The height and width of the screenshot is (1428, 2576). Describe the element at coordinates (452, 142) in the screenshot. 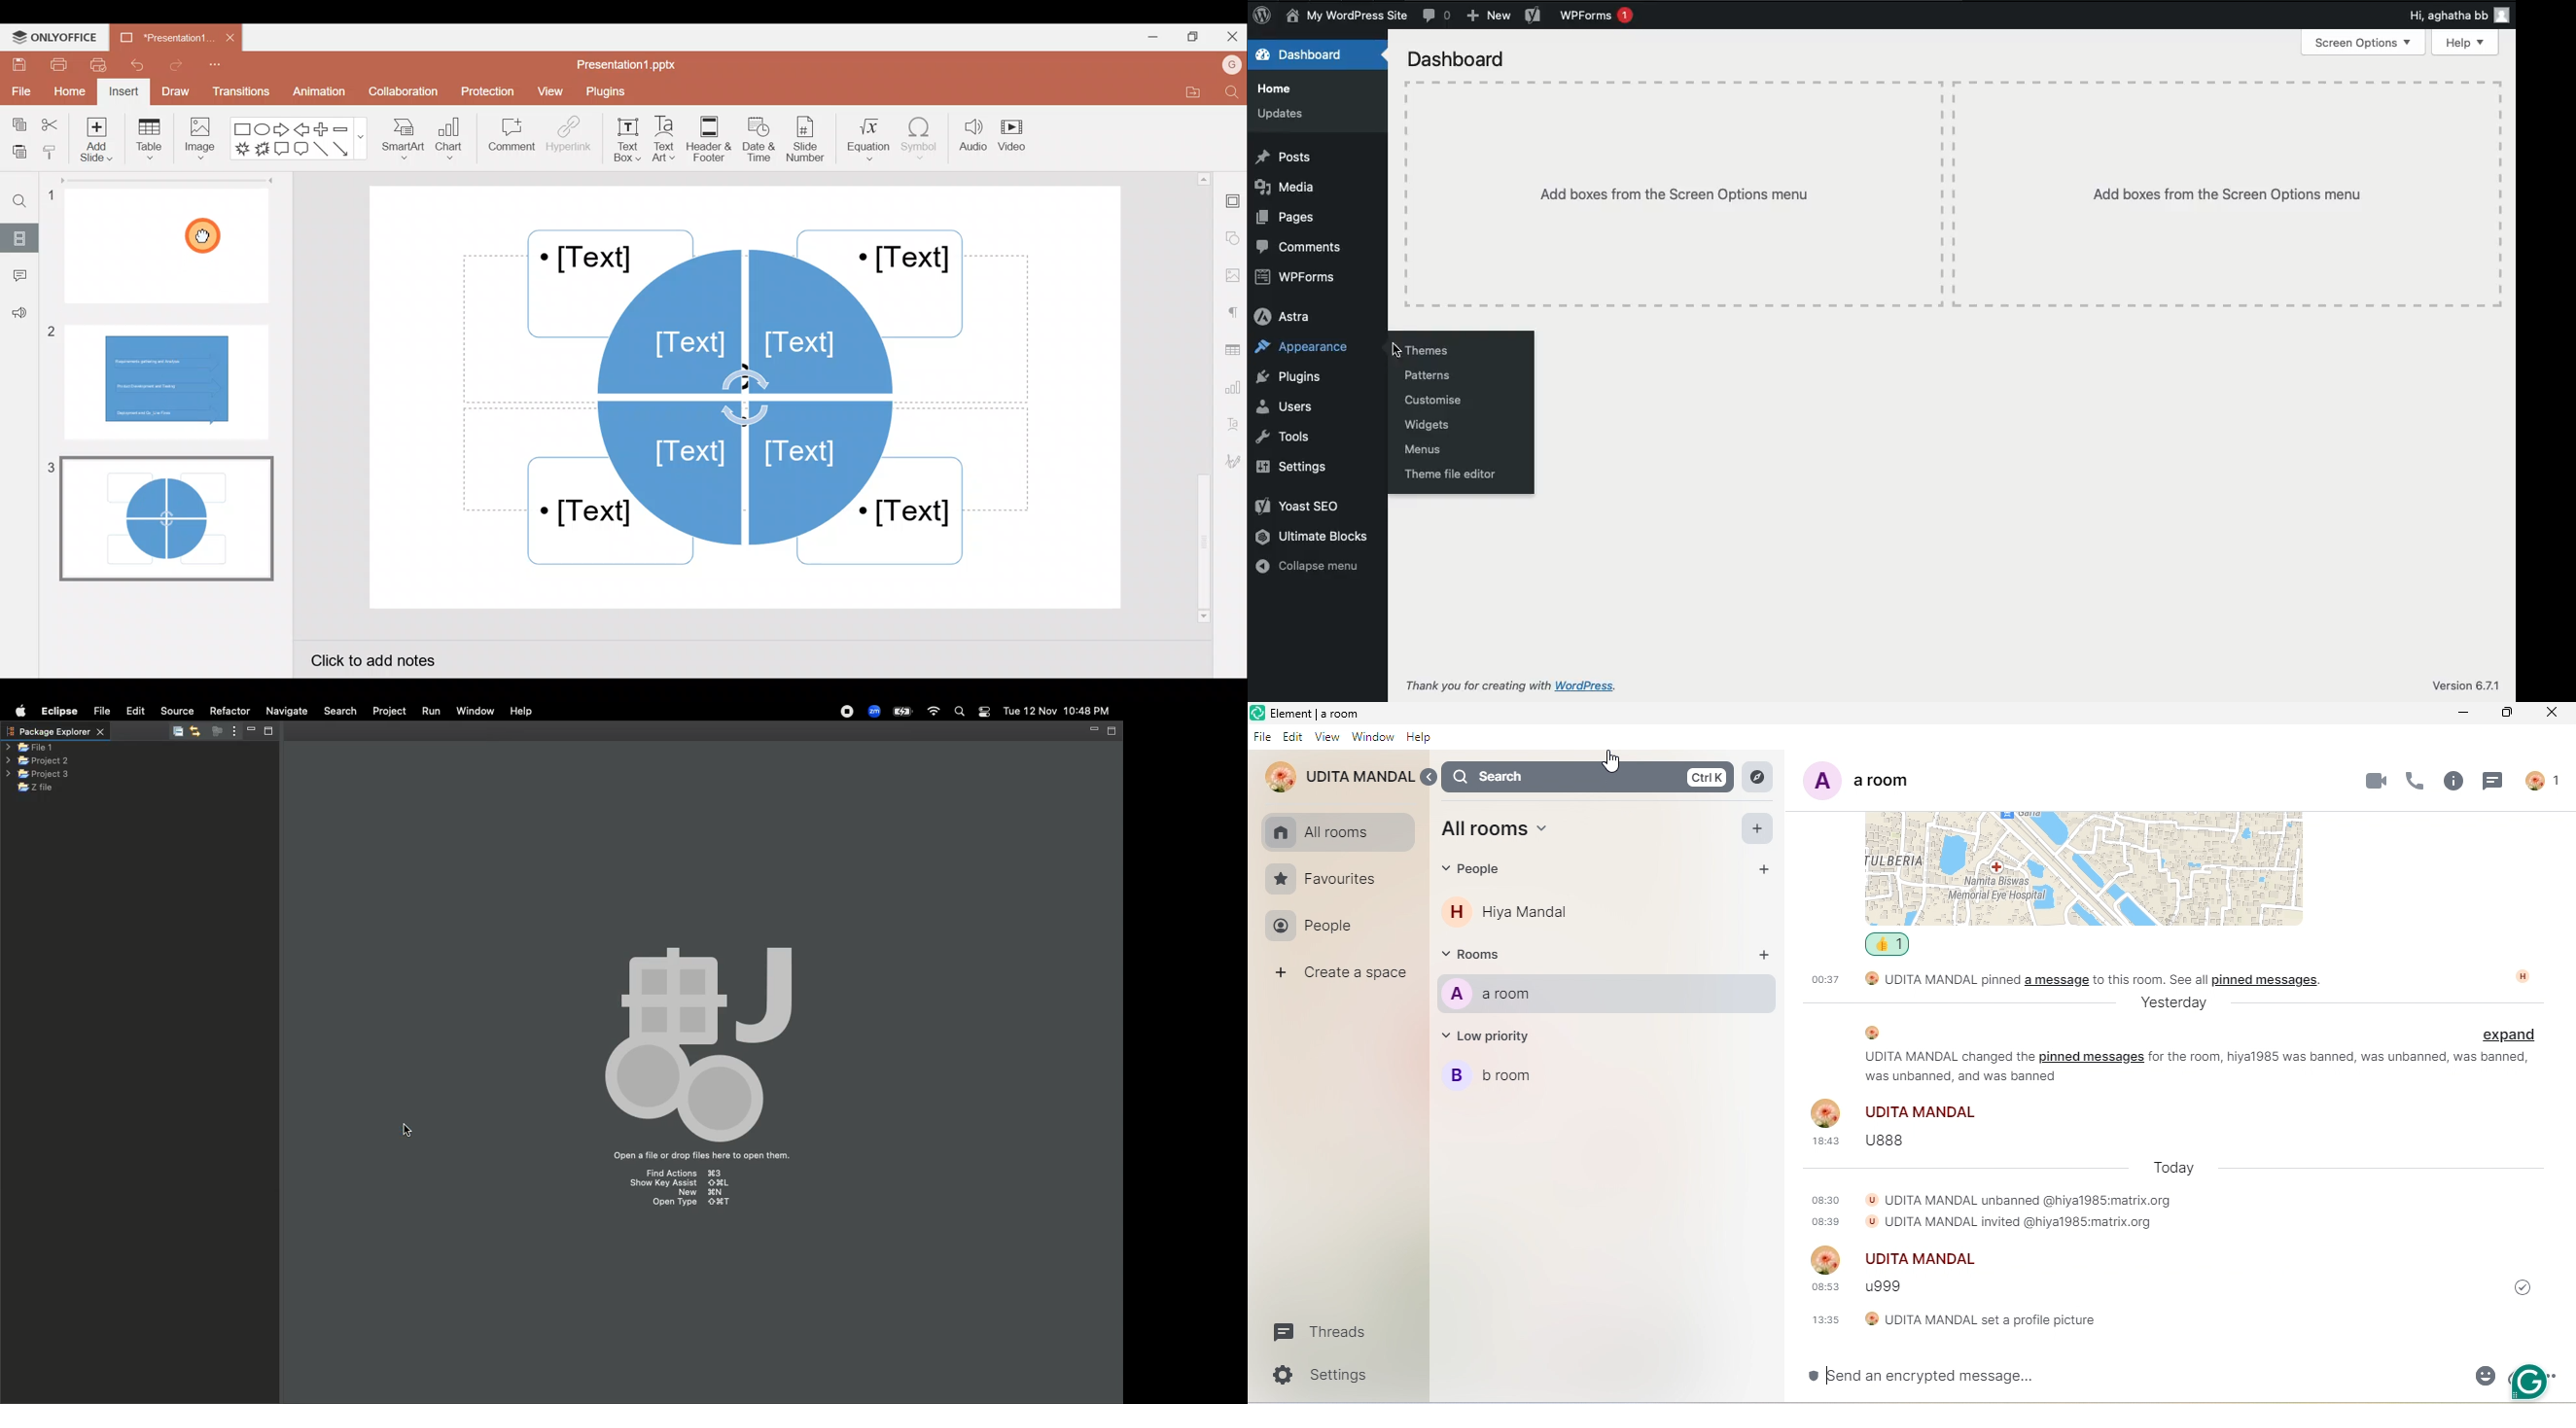

I see `Chart` at that location.